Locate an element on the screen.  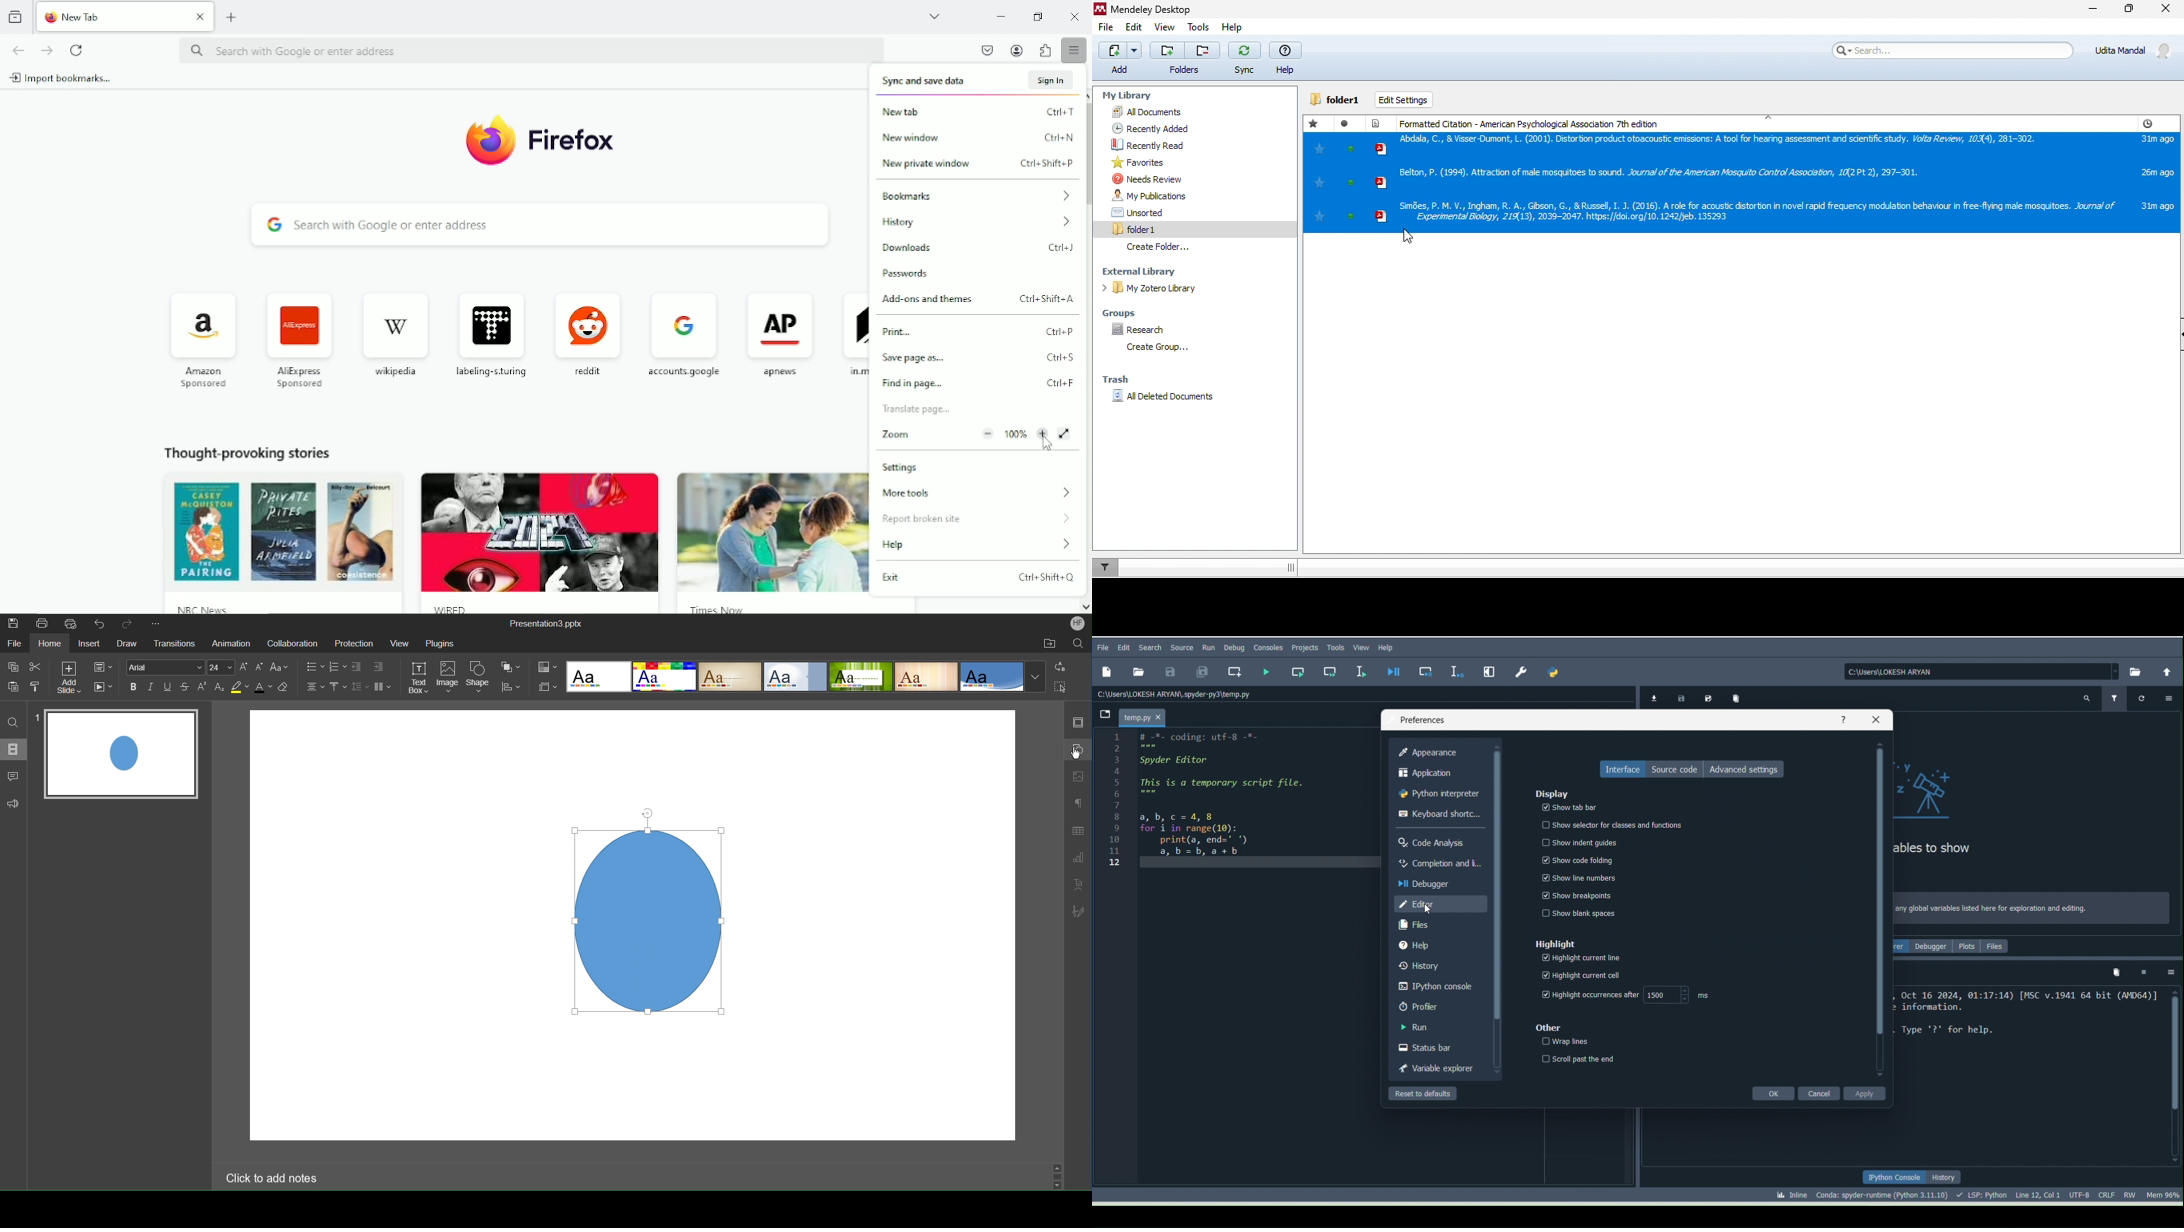
report broken site is located at coordinates (978, 519).